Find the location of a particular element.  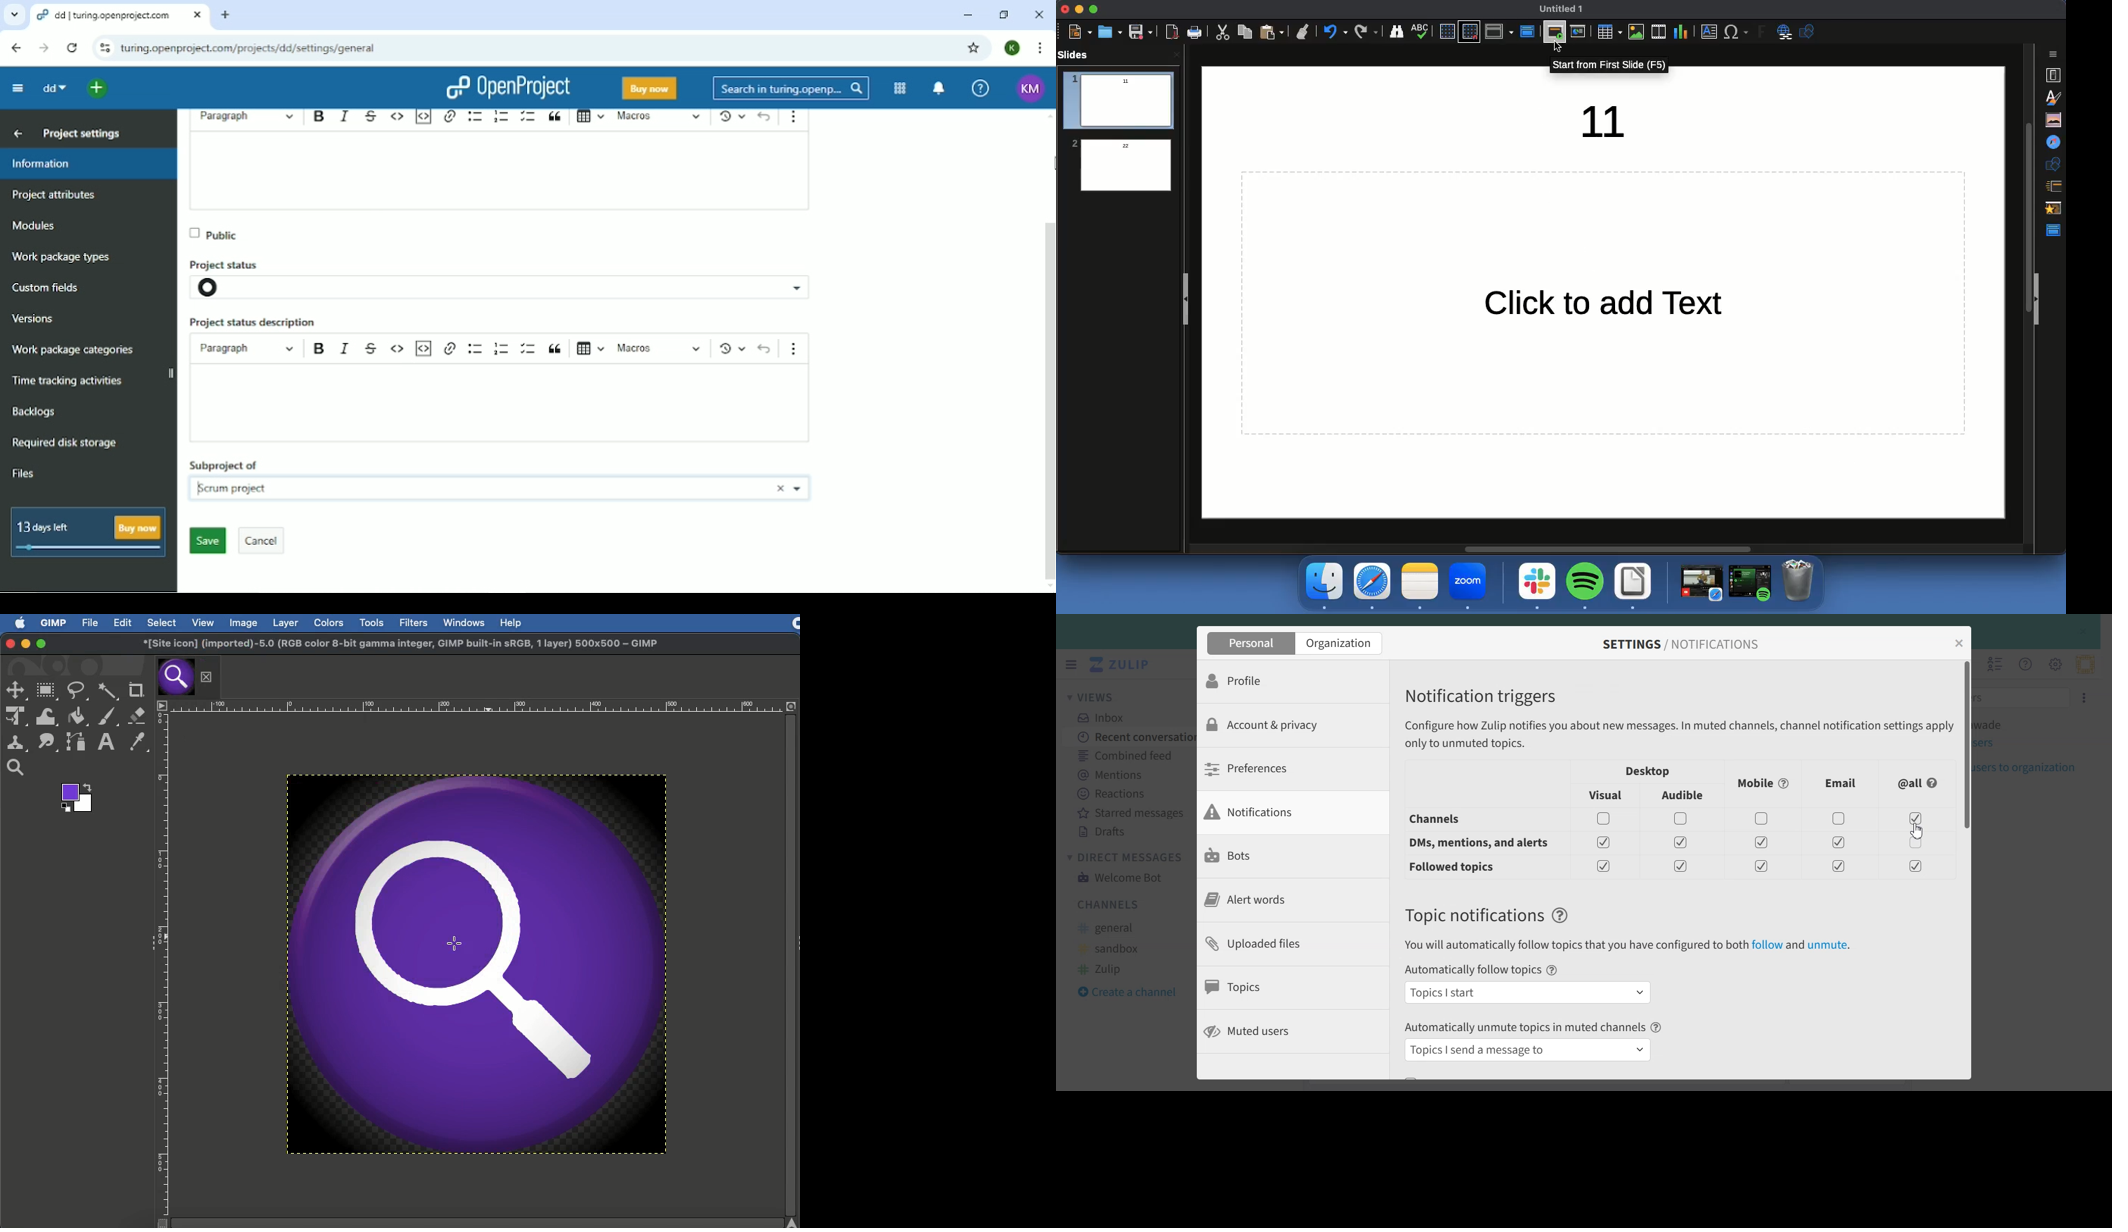

#sandbox is located at coordinates (1113, 948).